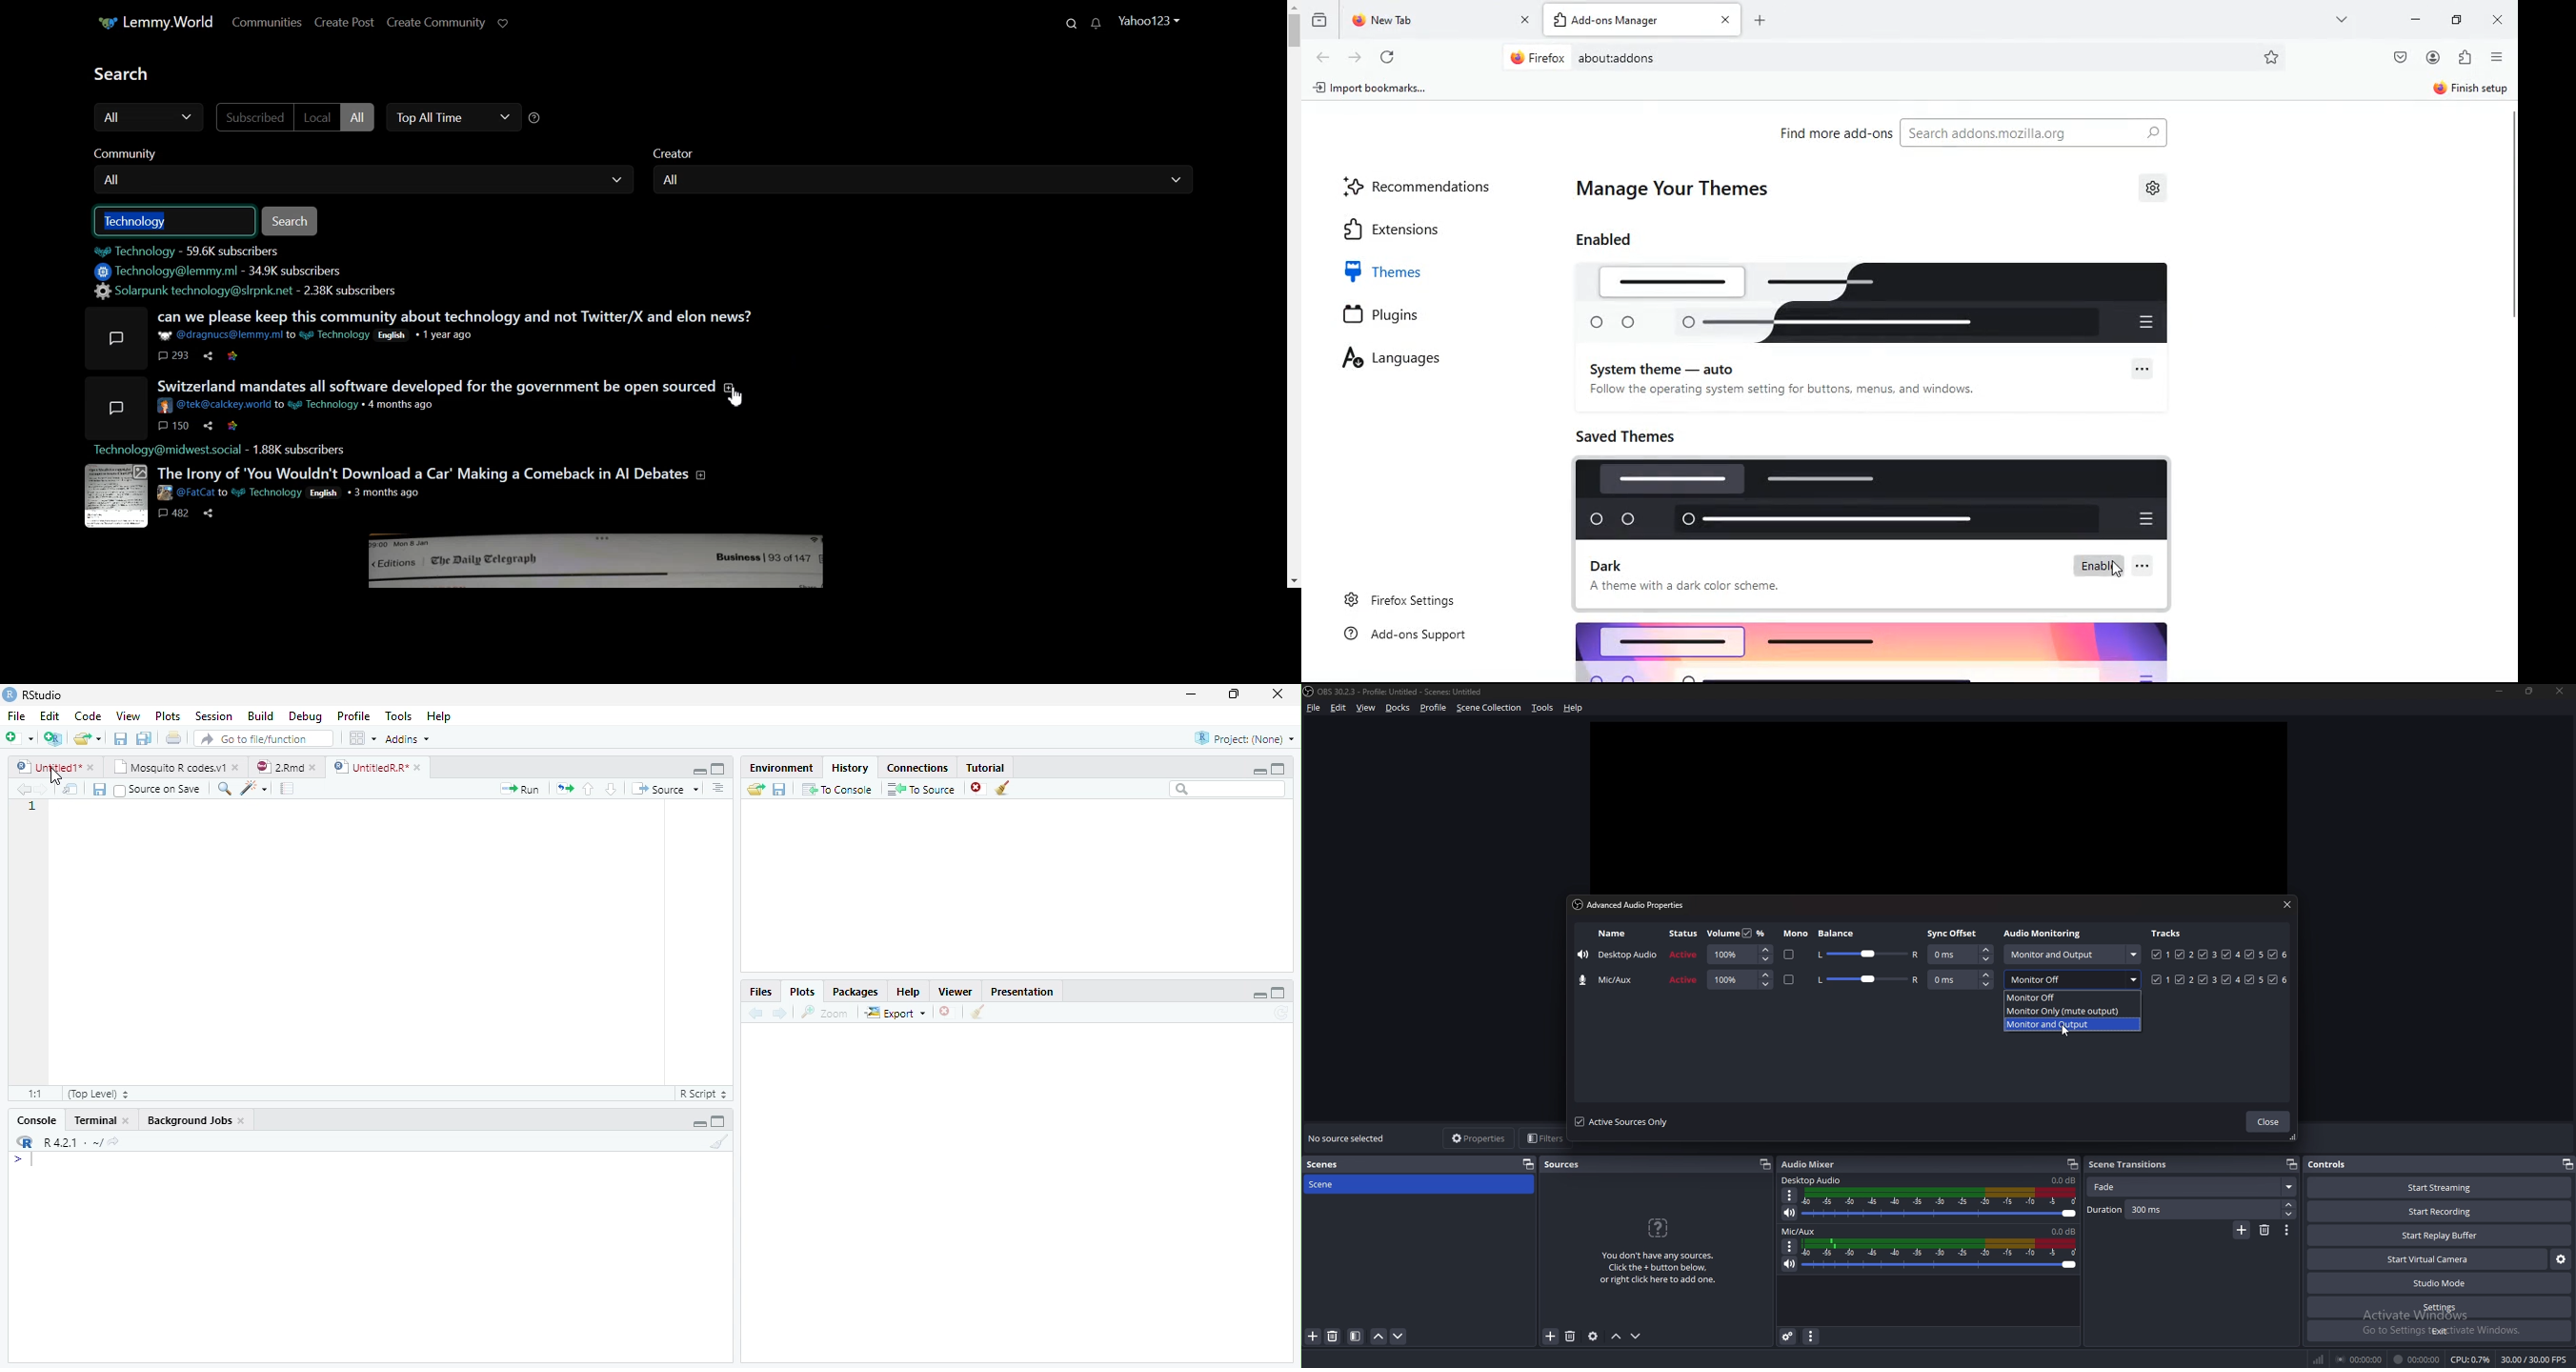 The height and width of the screenshot is (1372, 2576). What do you see at coordinates (699, 1125) in the screenshot?
I see `Minimize` at bounding box center [699, 1125].